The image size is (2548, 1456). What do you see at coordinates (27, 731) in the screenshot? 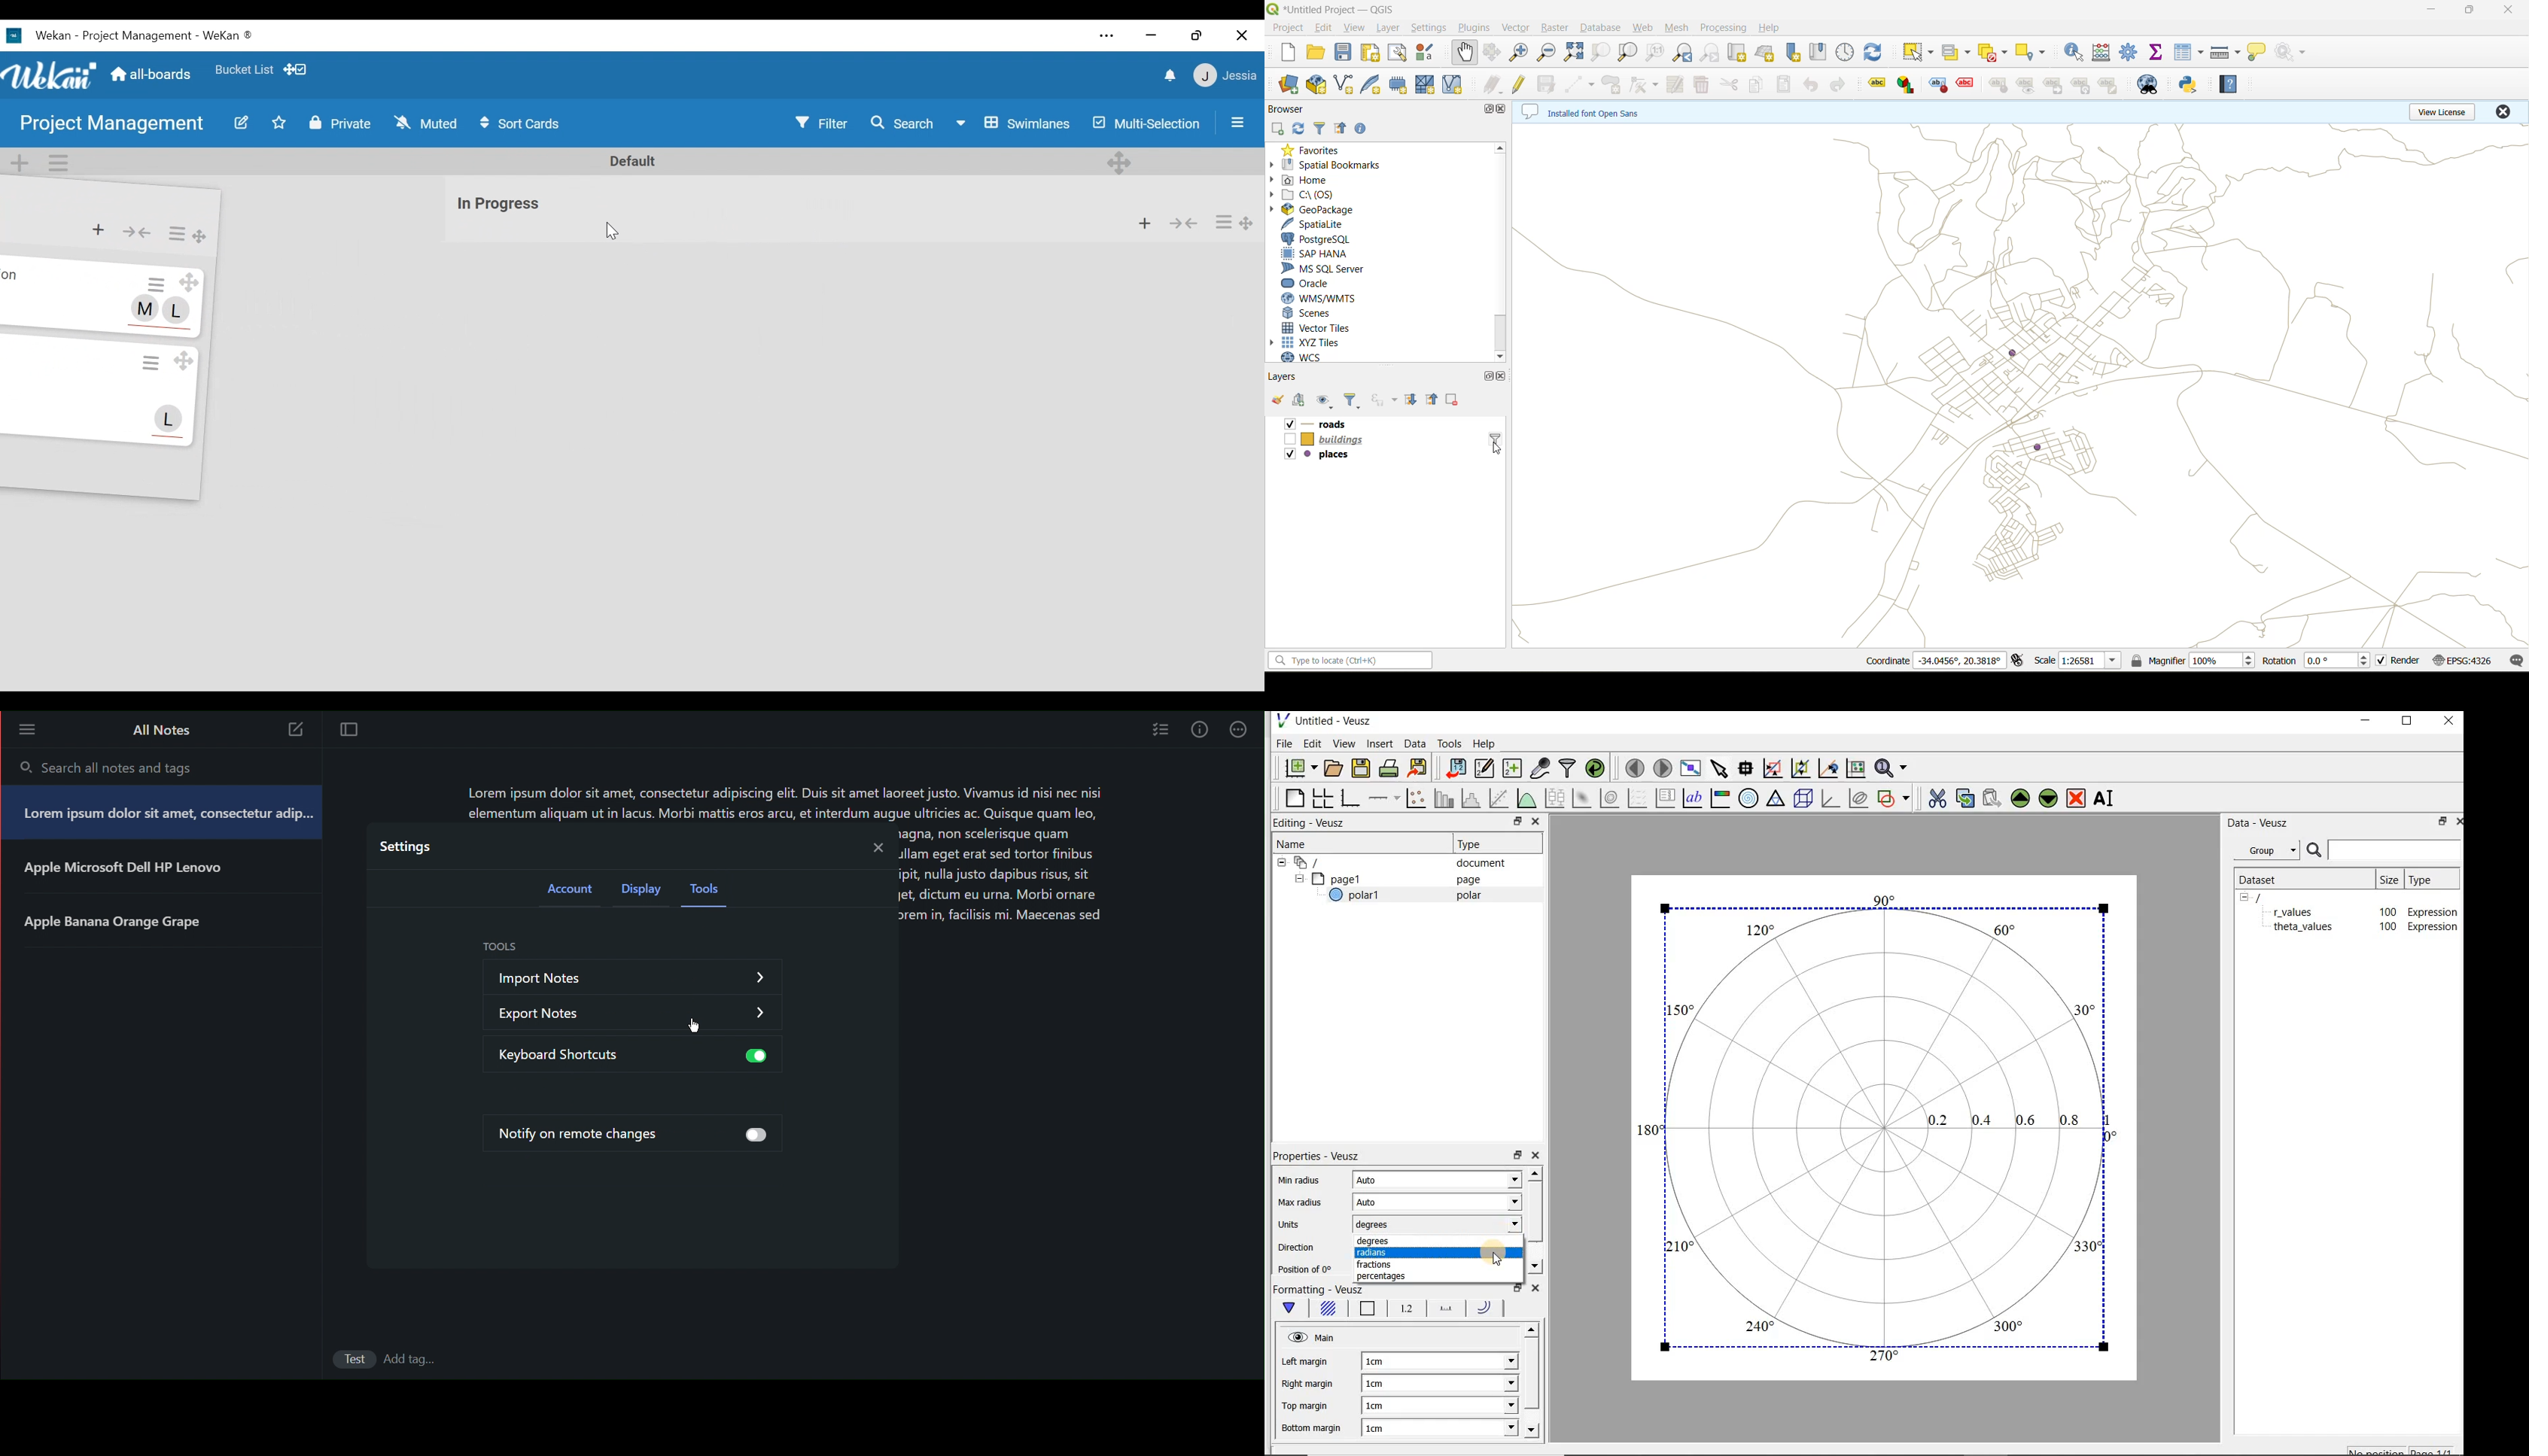
I see `More` at bounding box center [27, 731].